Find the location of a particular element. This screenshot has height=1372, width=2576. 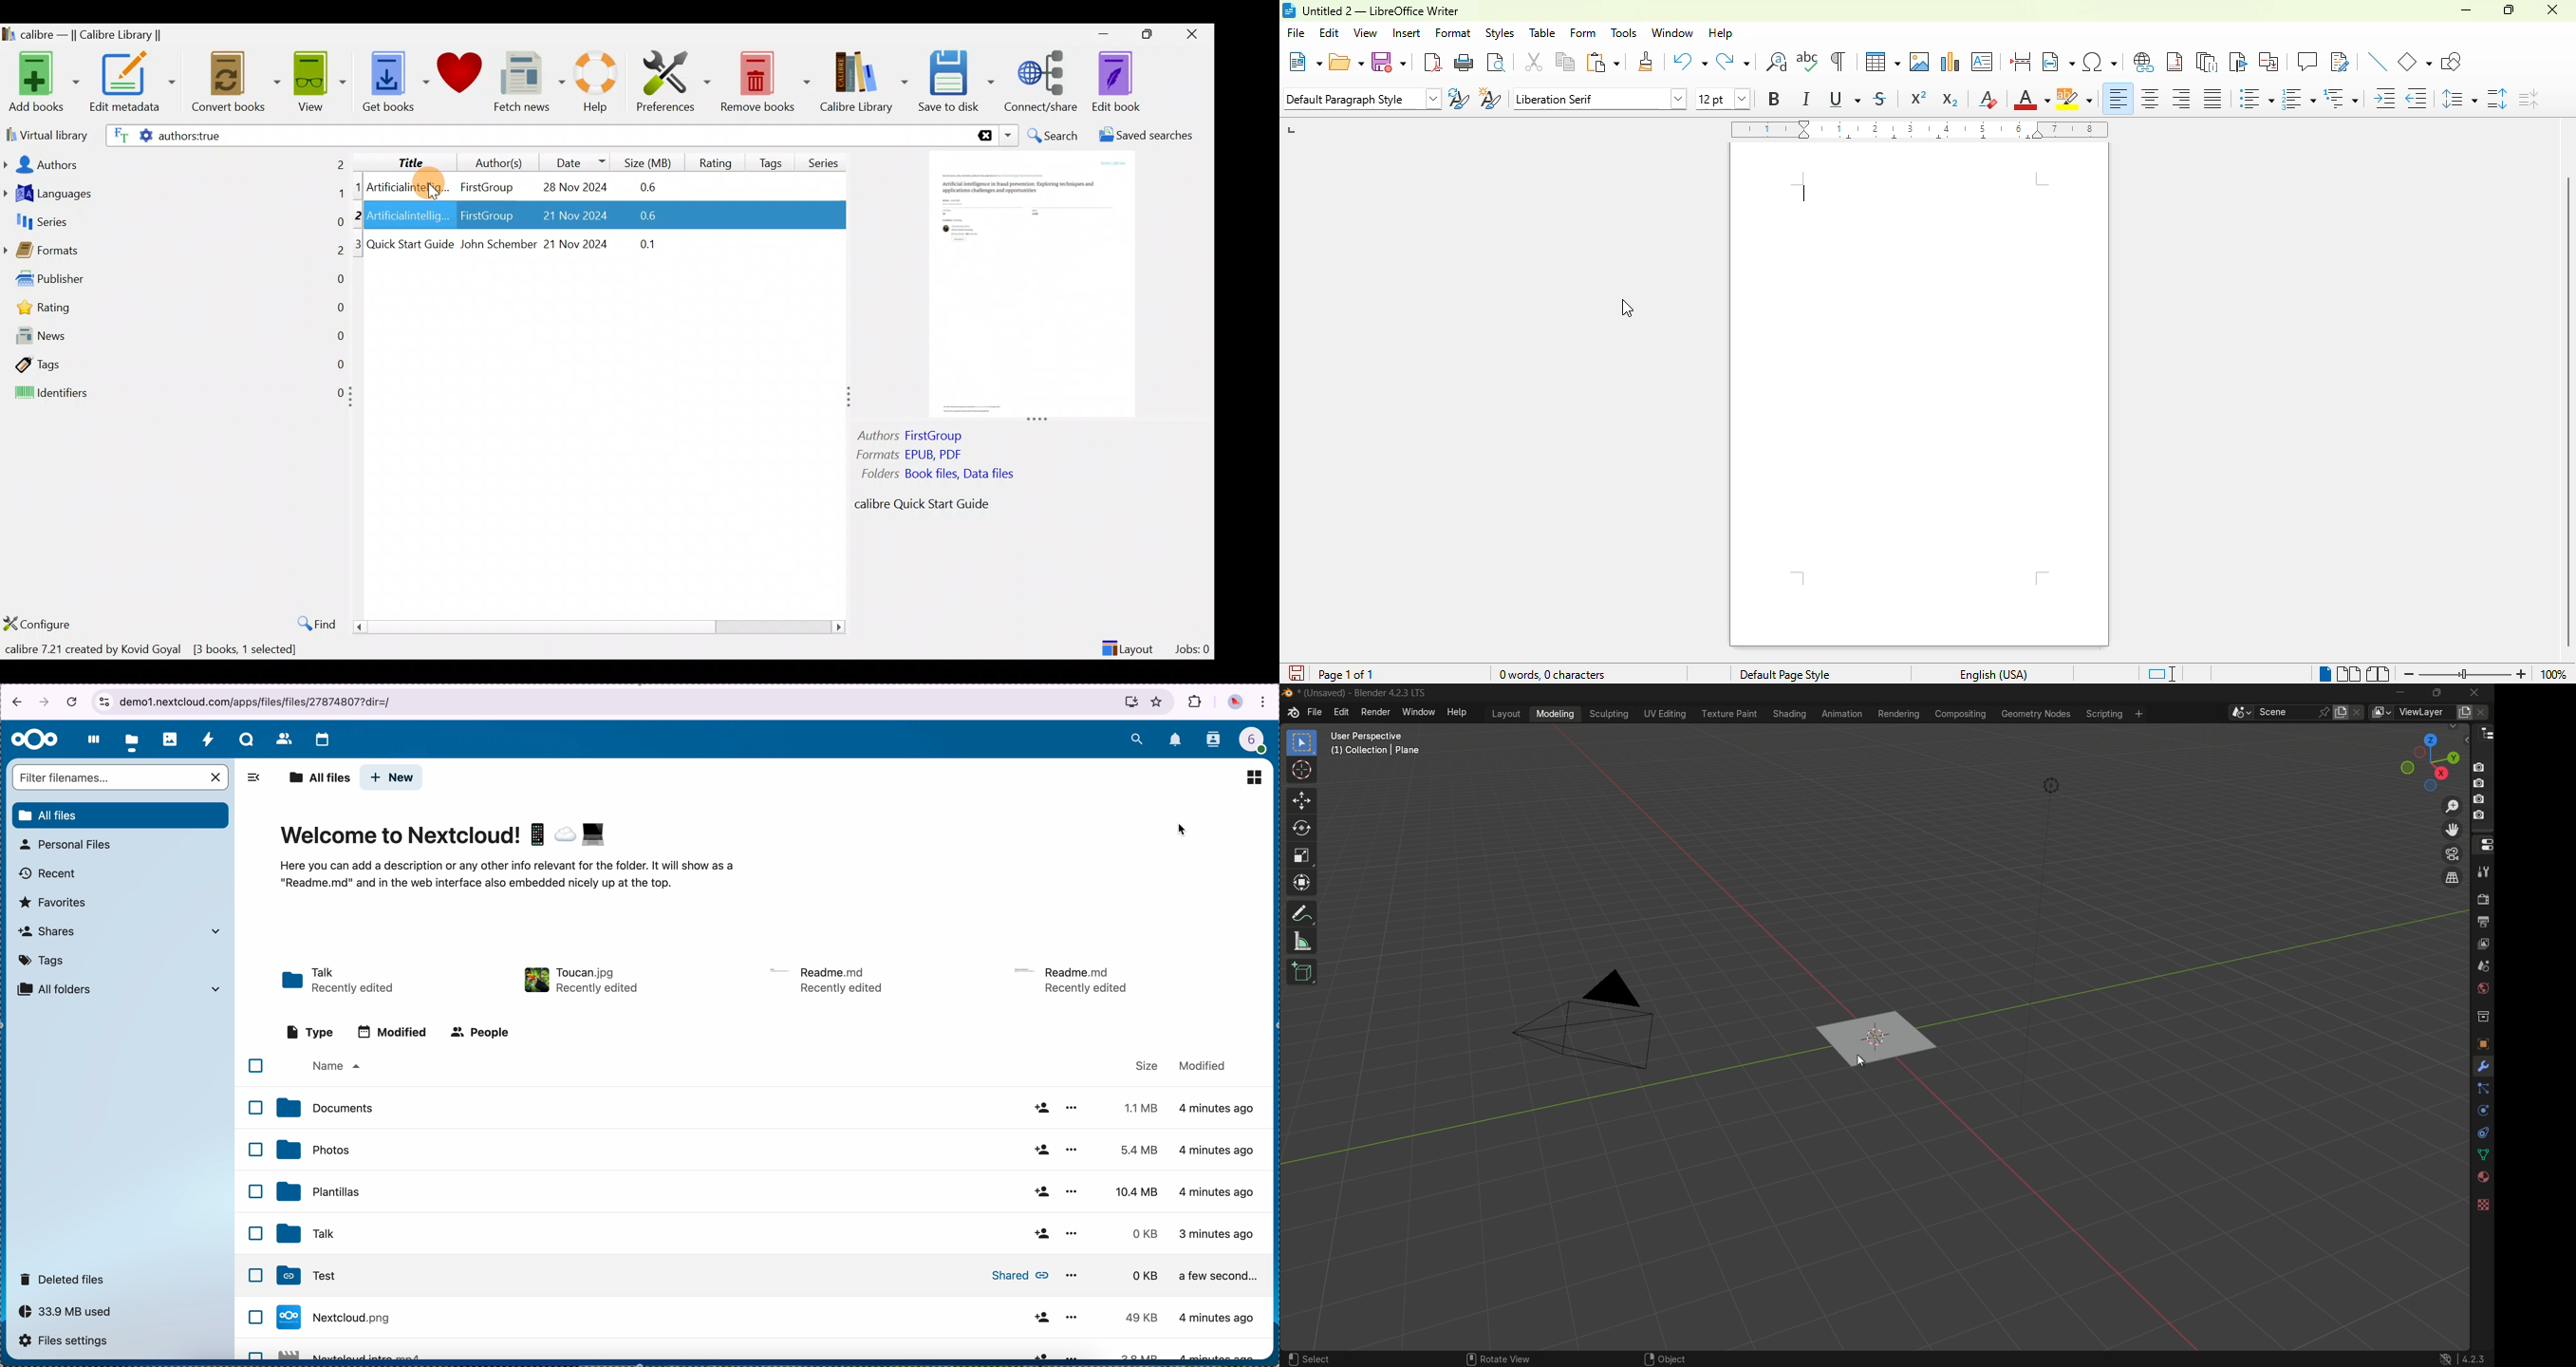

underline is located at coordinates (1844, 99).